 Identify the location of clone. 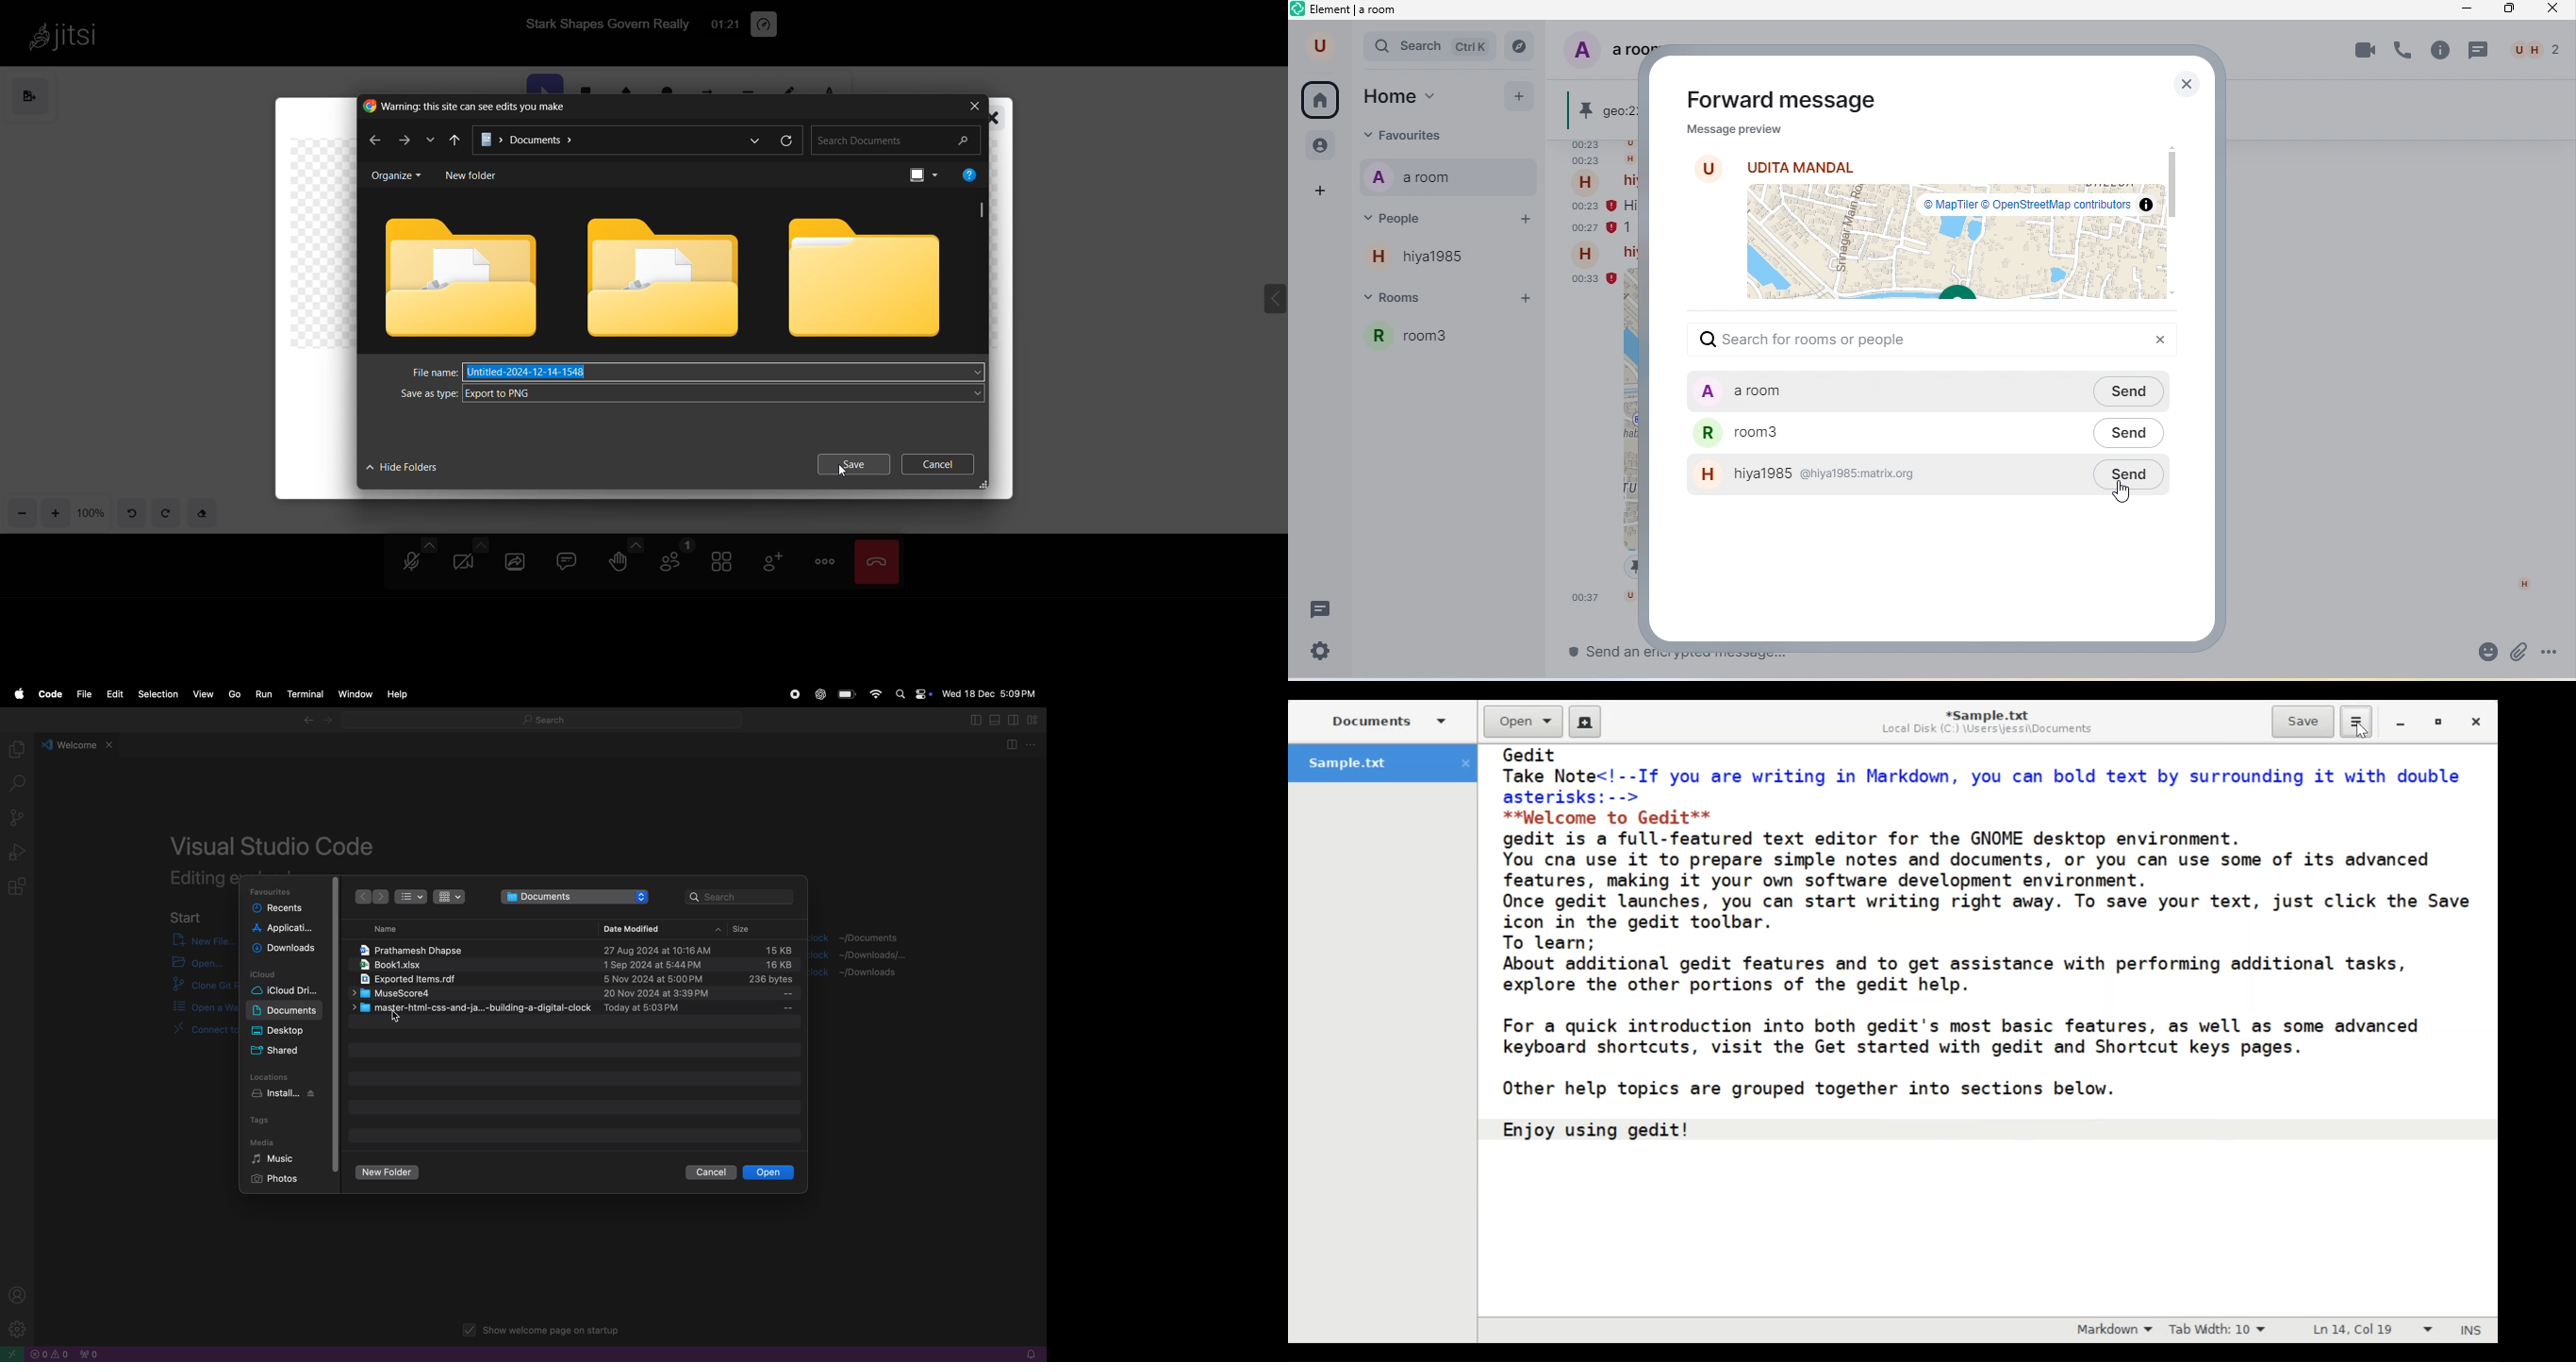
(196, 987).